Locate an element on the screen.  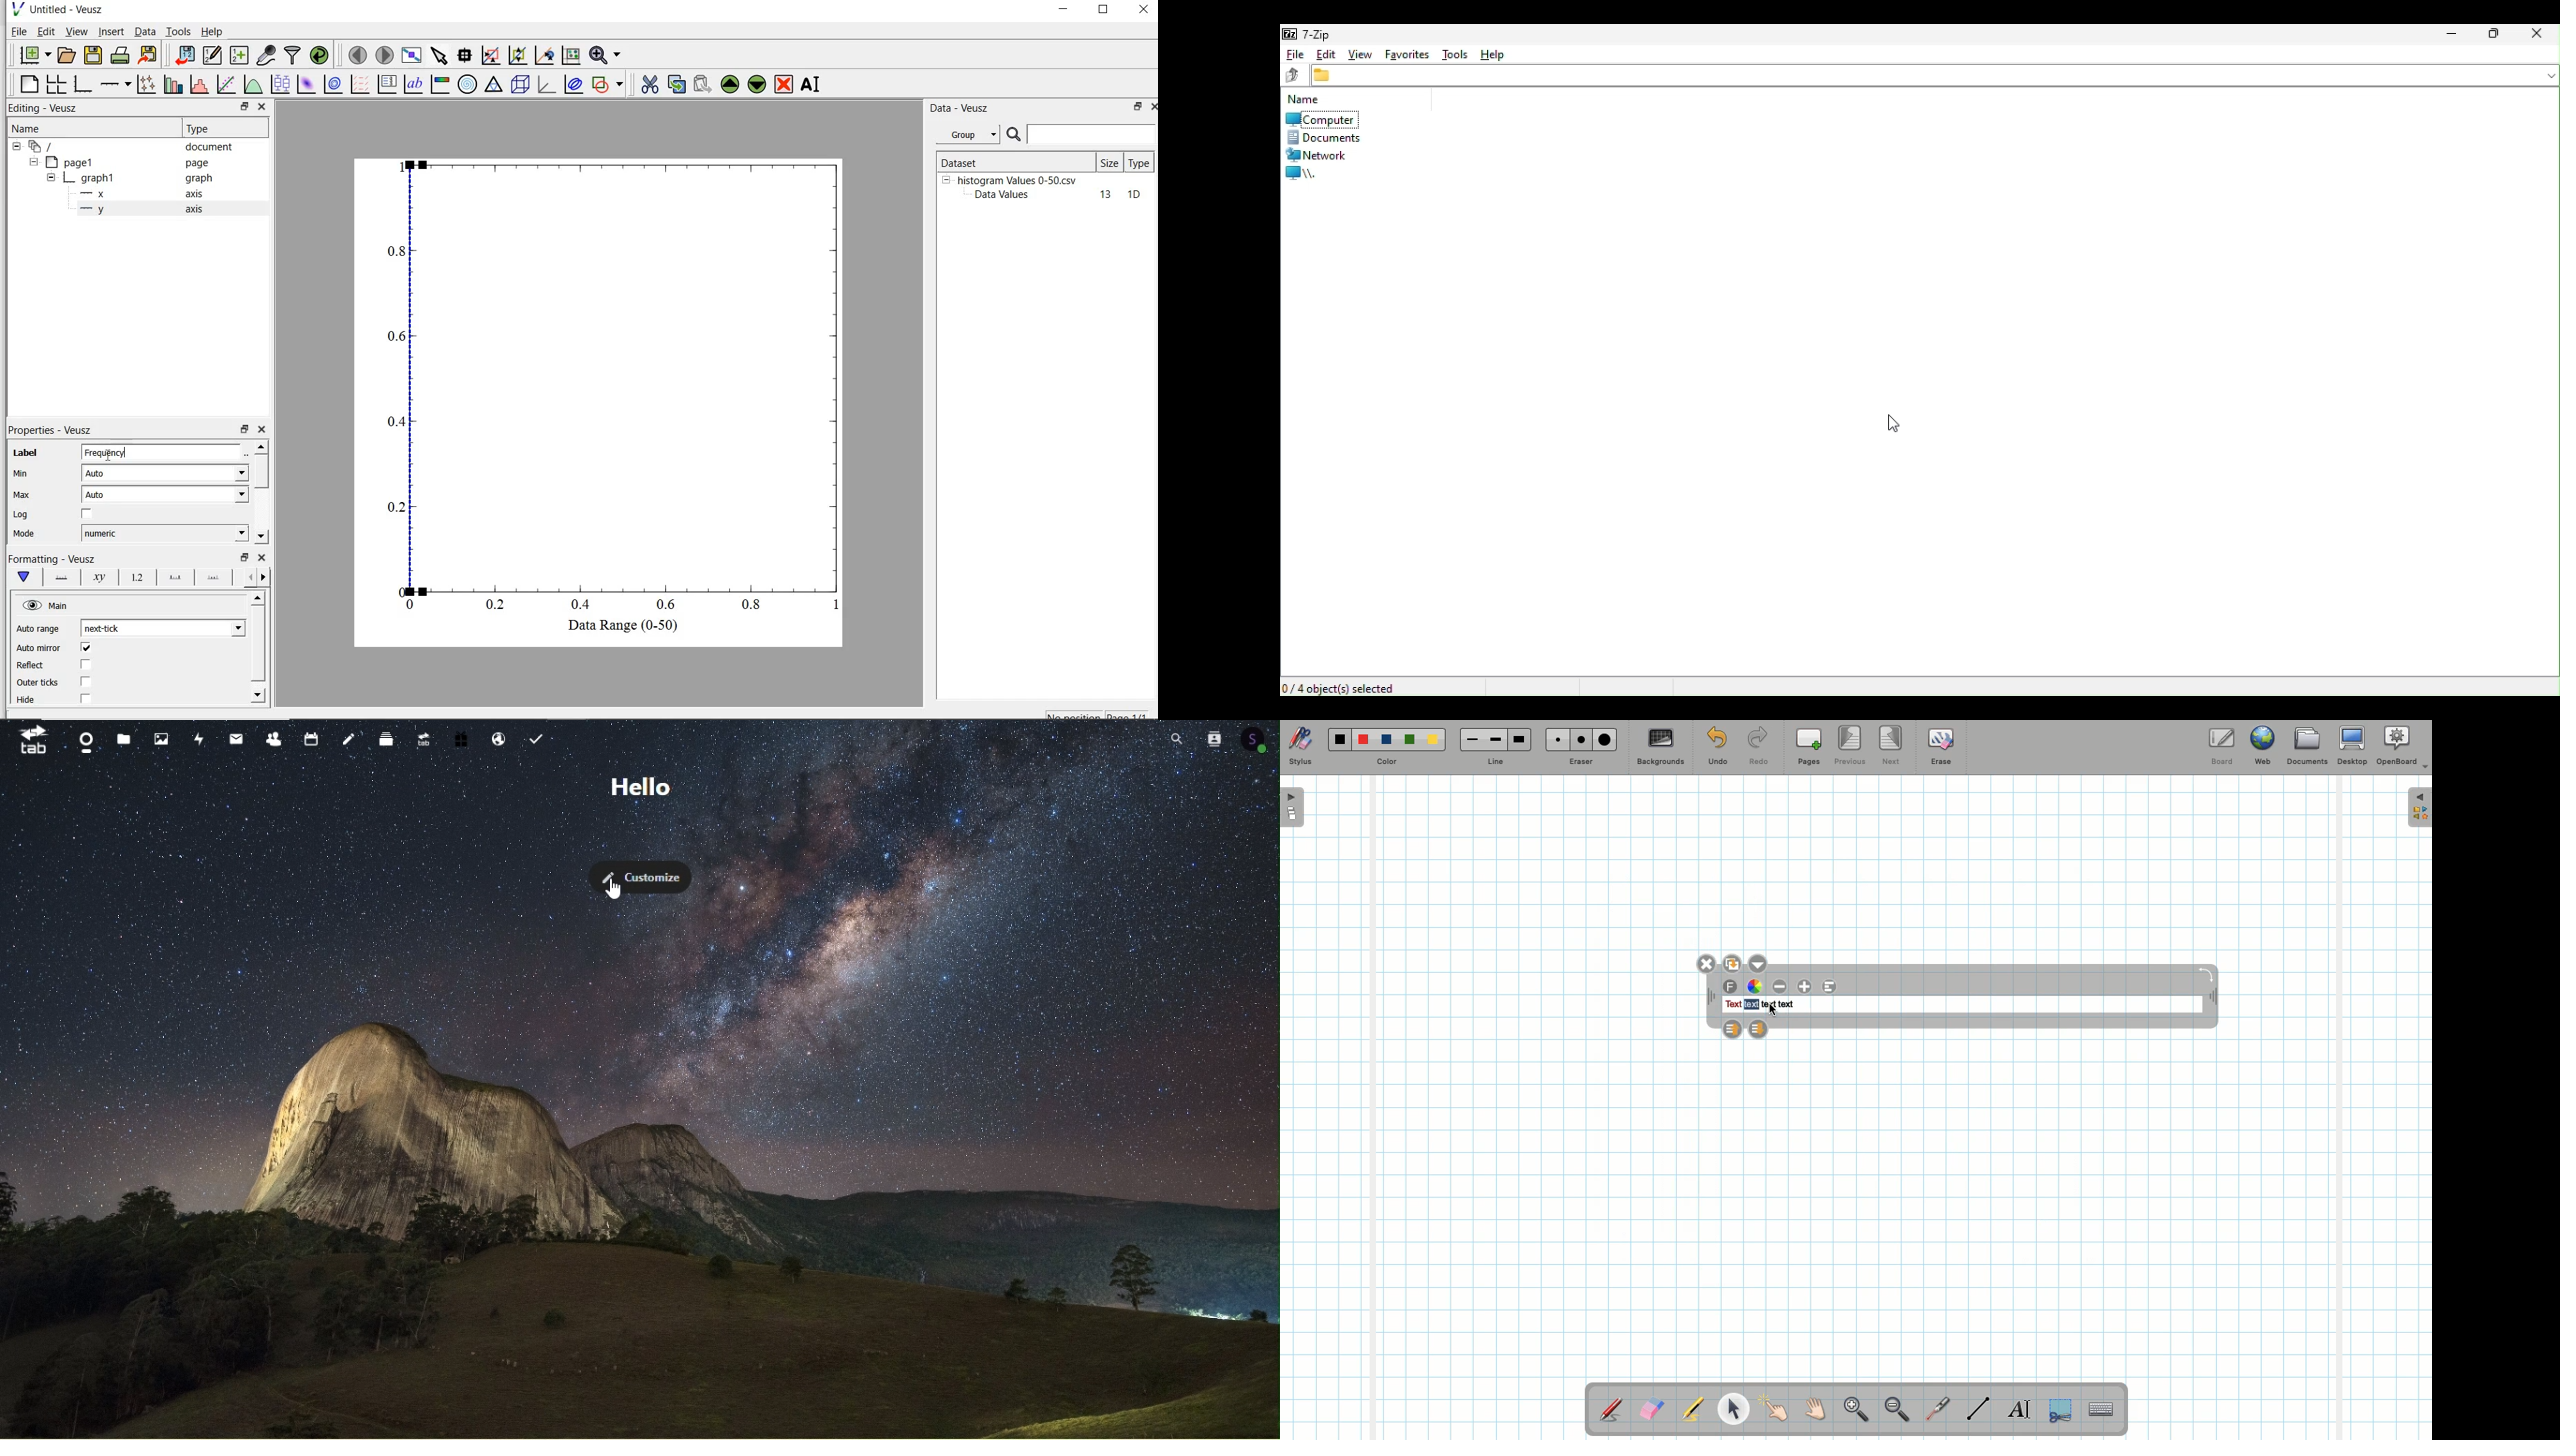
properties-veusz is located at coordinates (50, 430).